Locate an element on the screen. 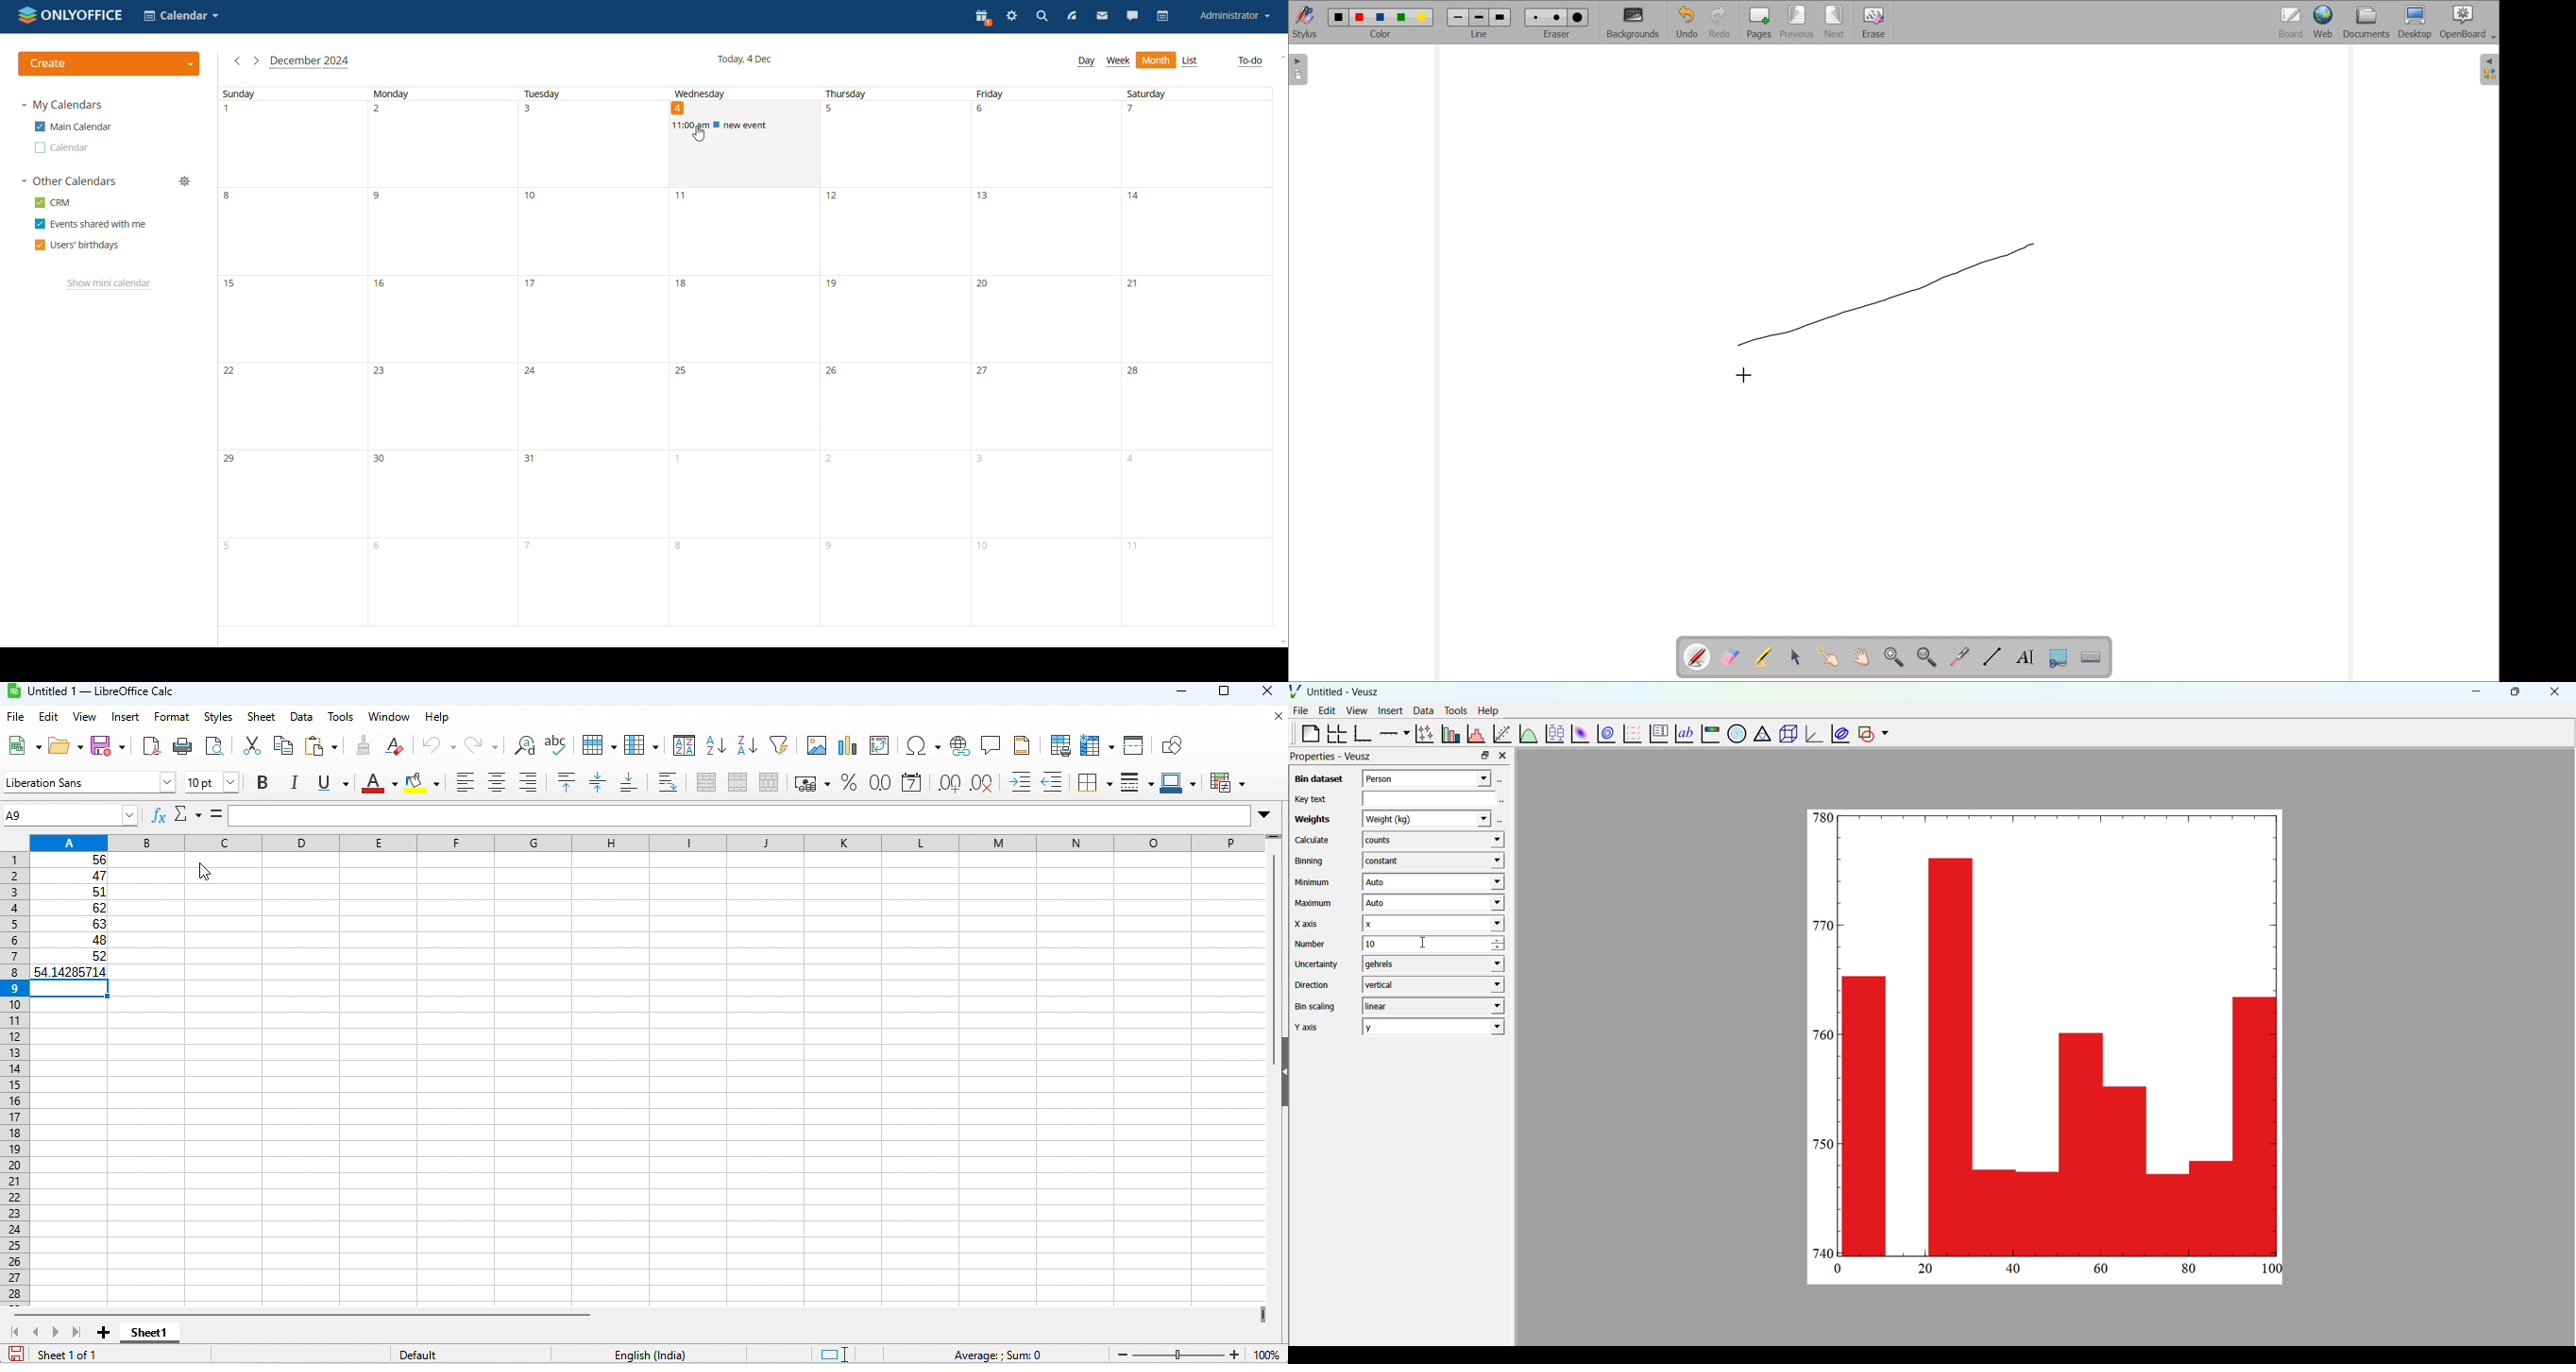 This screenshot has width=2576, height=1372. close is located at coordinates (1276, 717).